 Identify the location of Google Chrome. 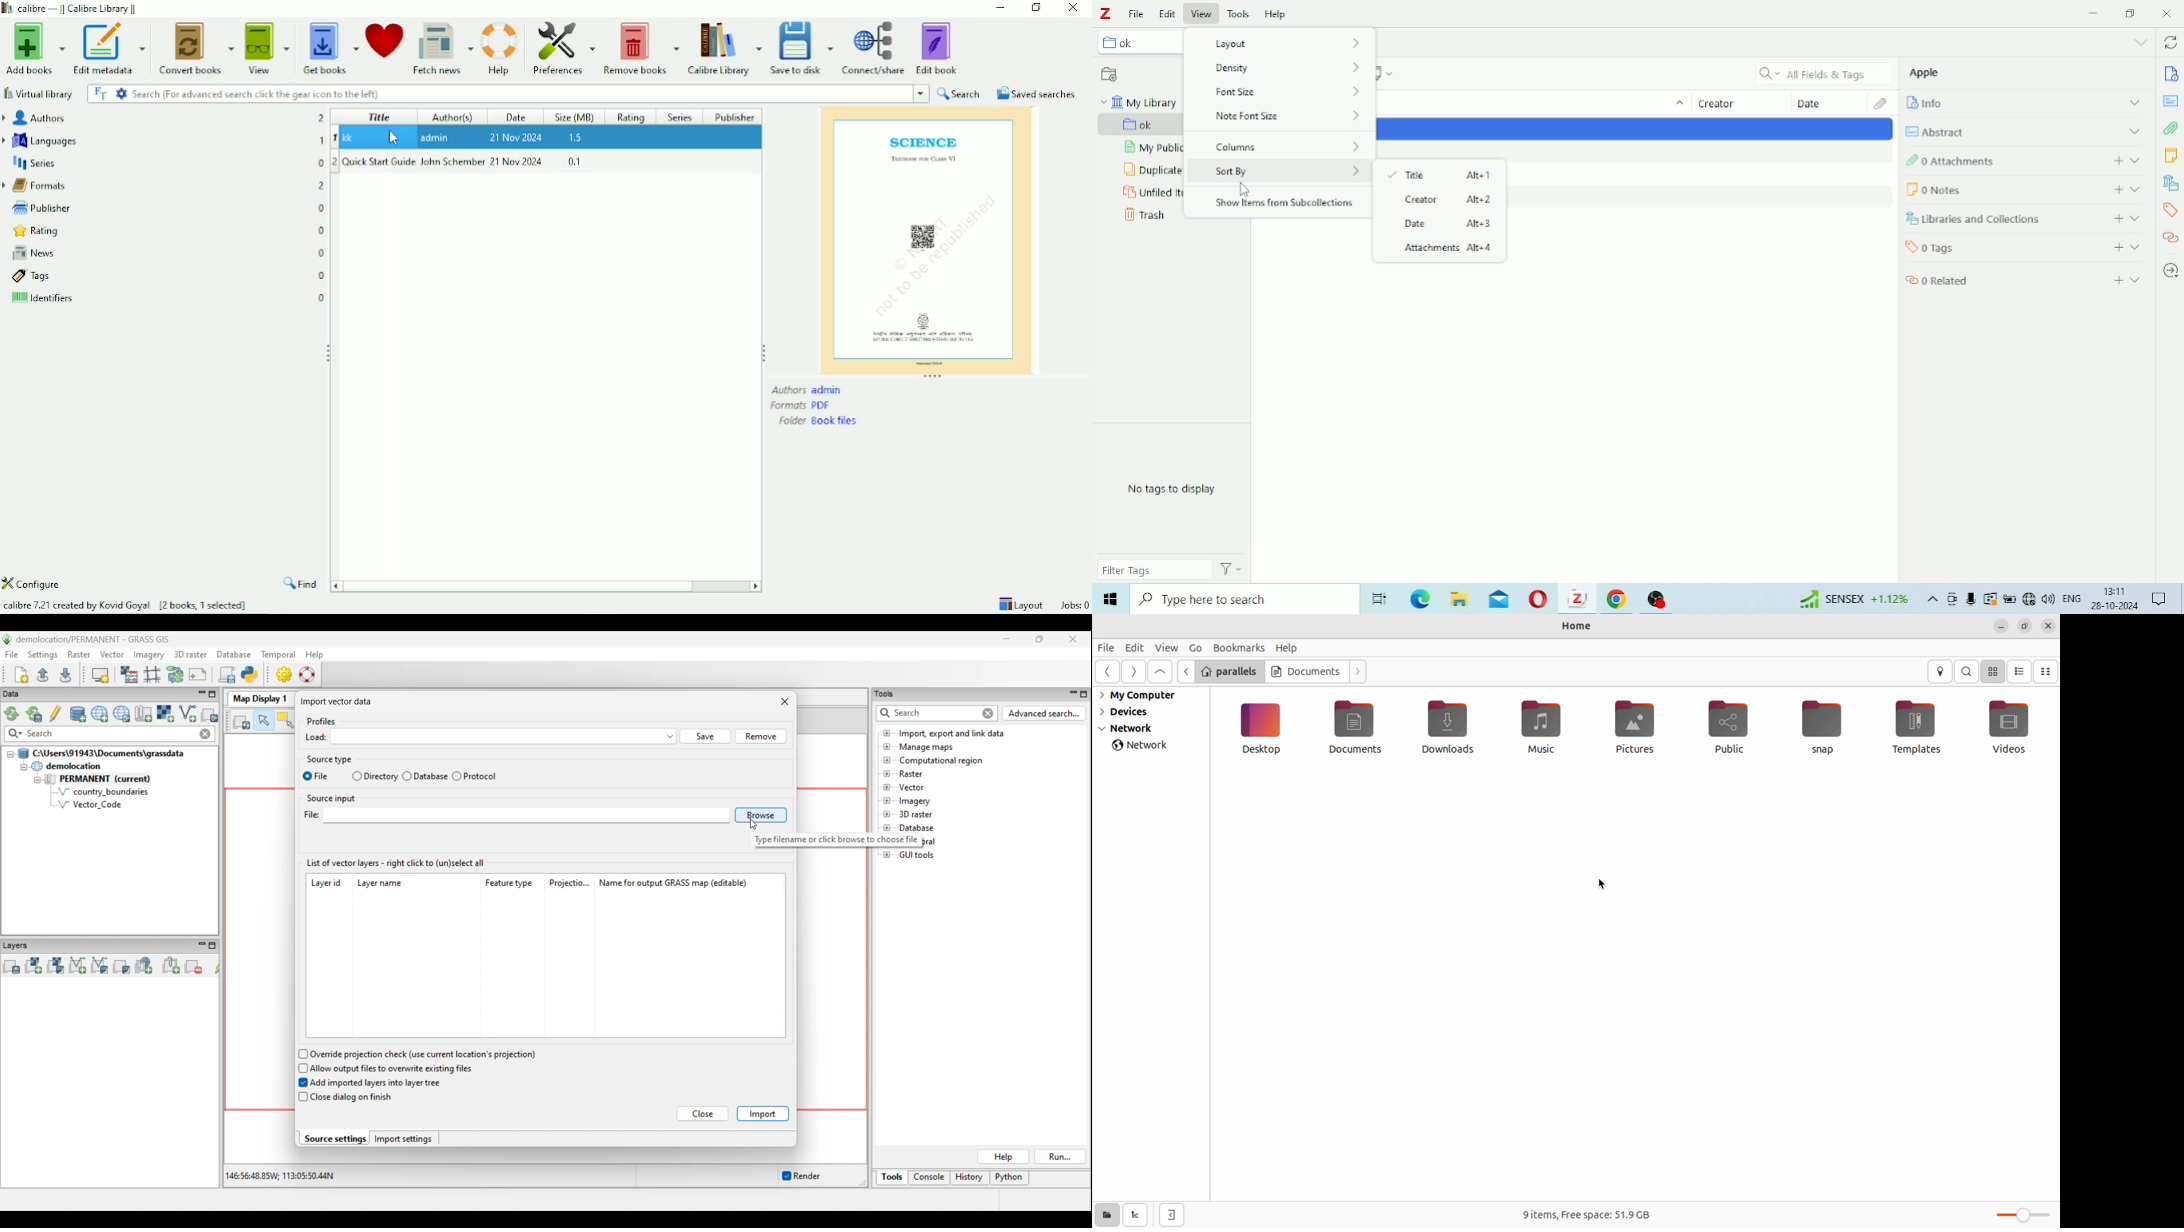
(1618, 600).